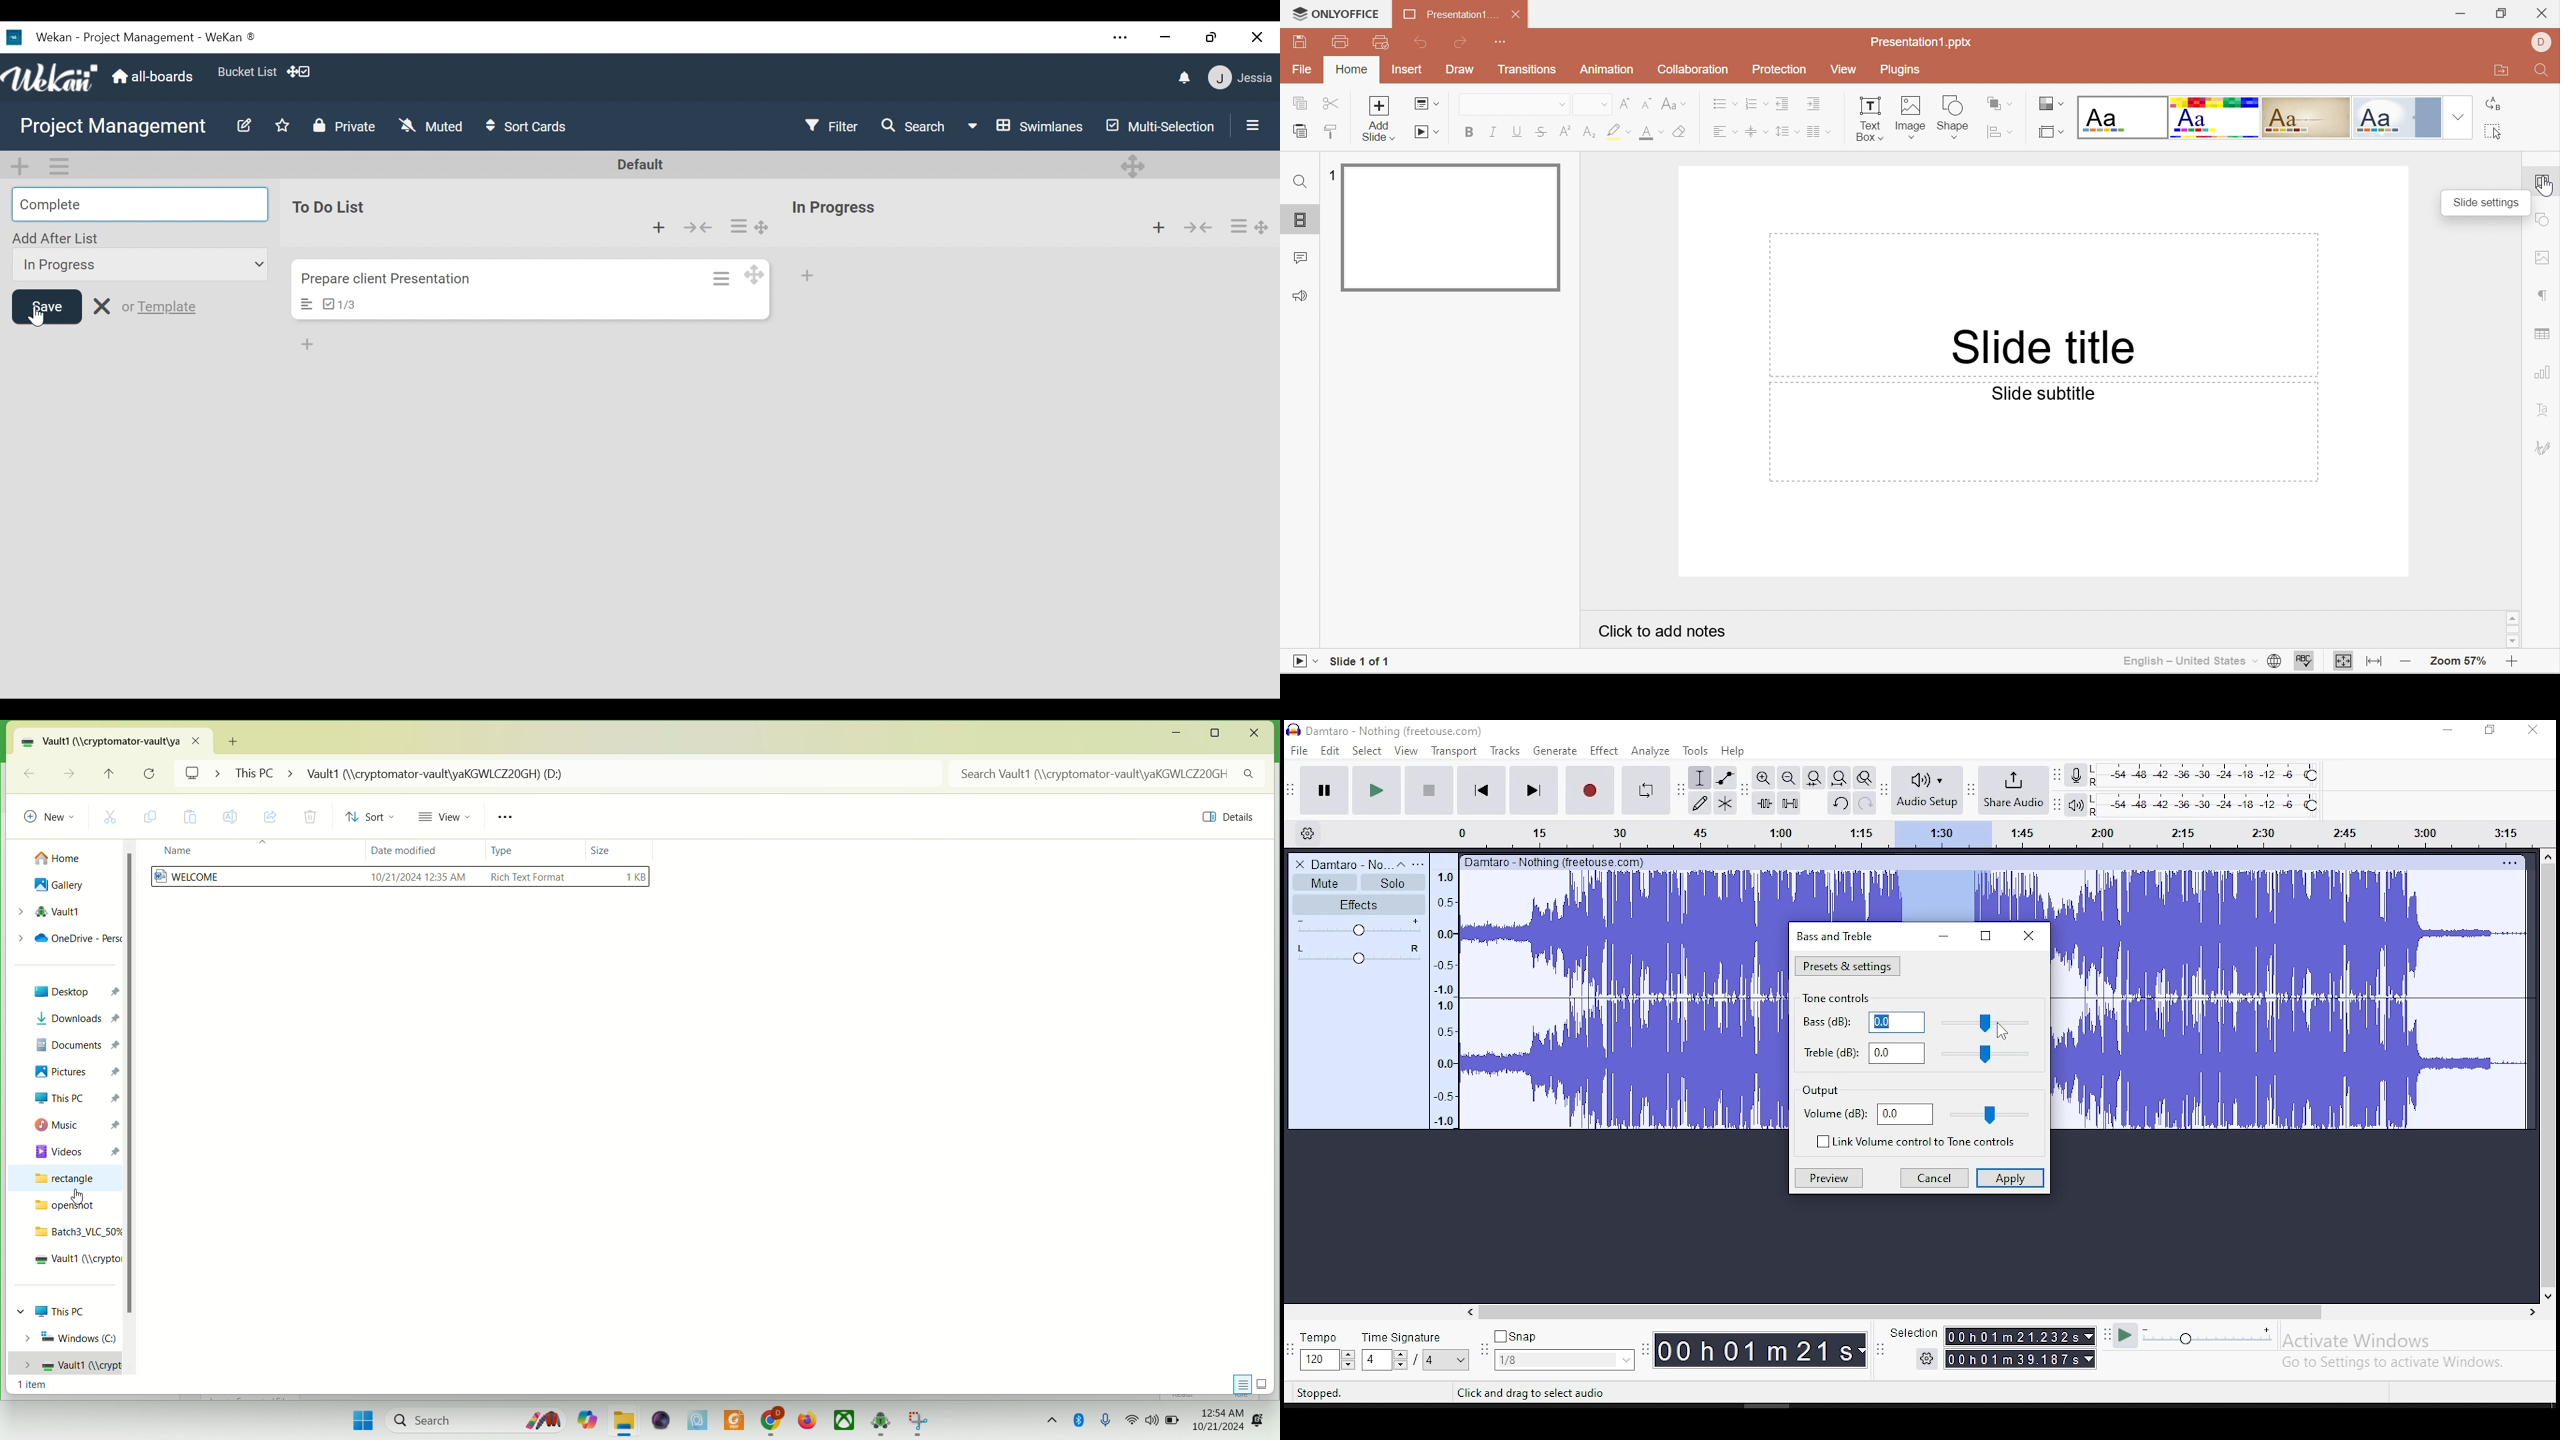 The height and width of the screenshot is (1456, 2576). I want to click on see more, so click(509, 817).